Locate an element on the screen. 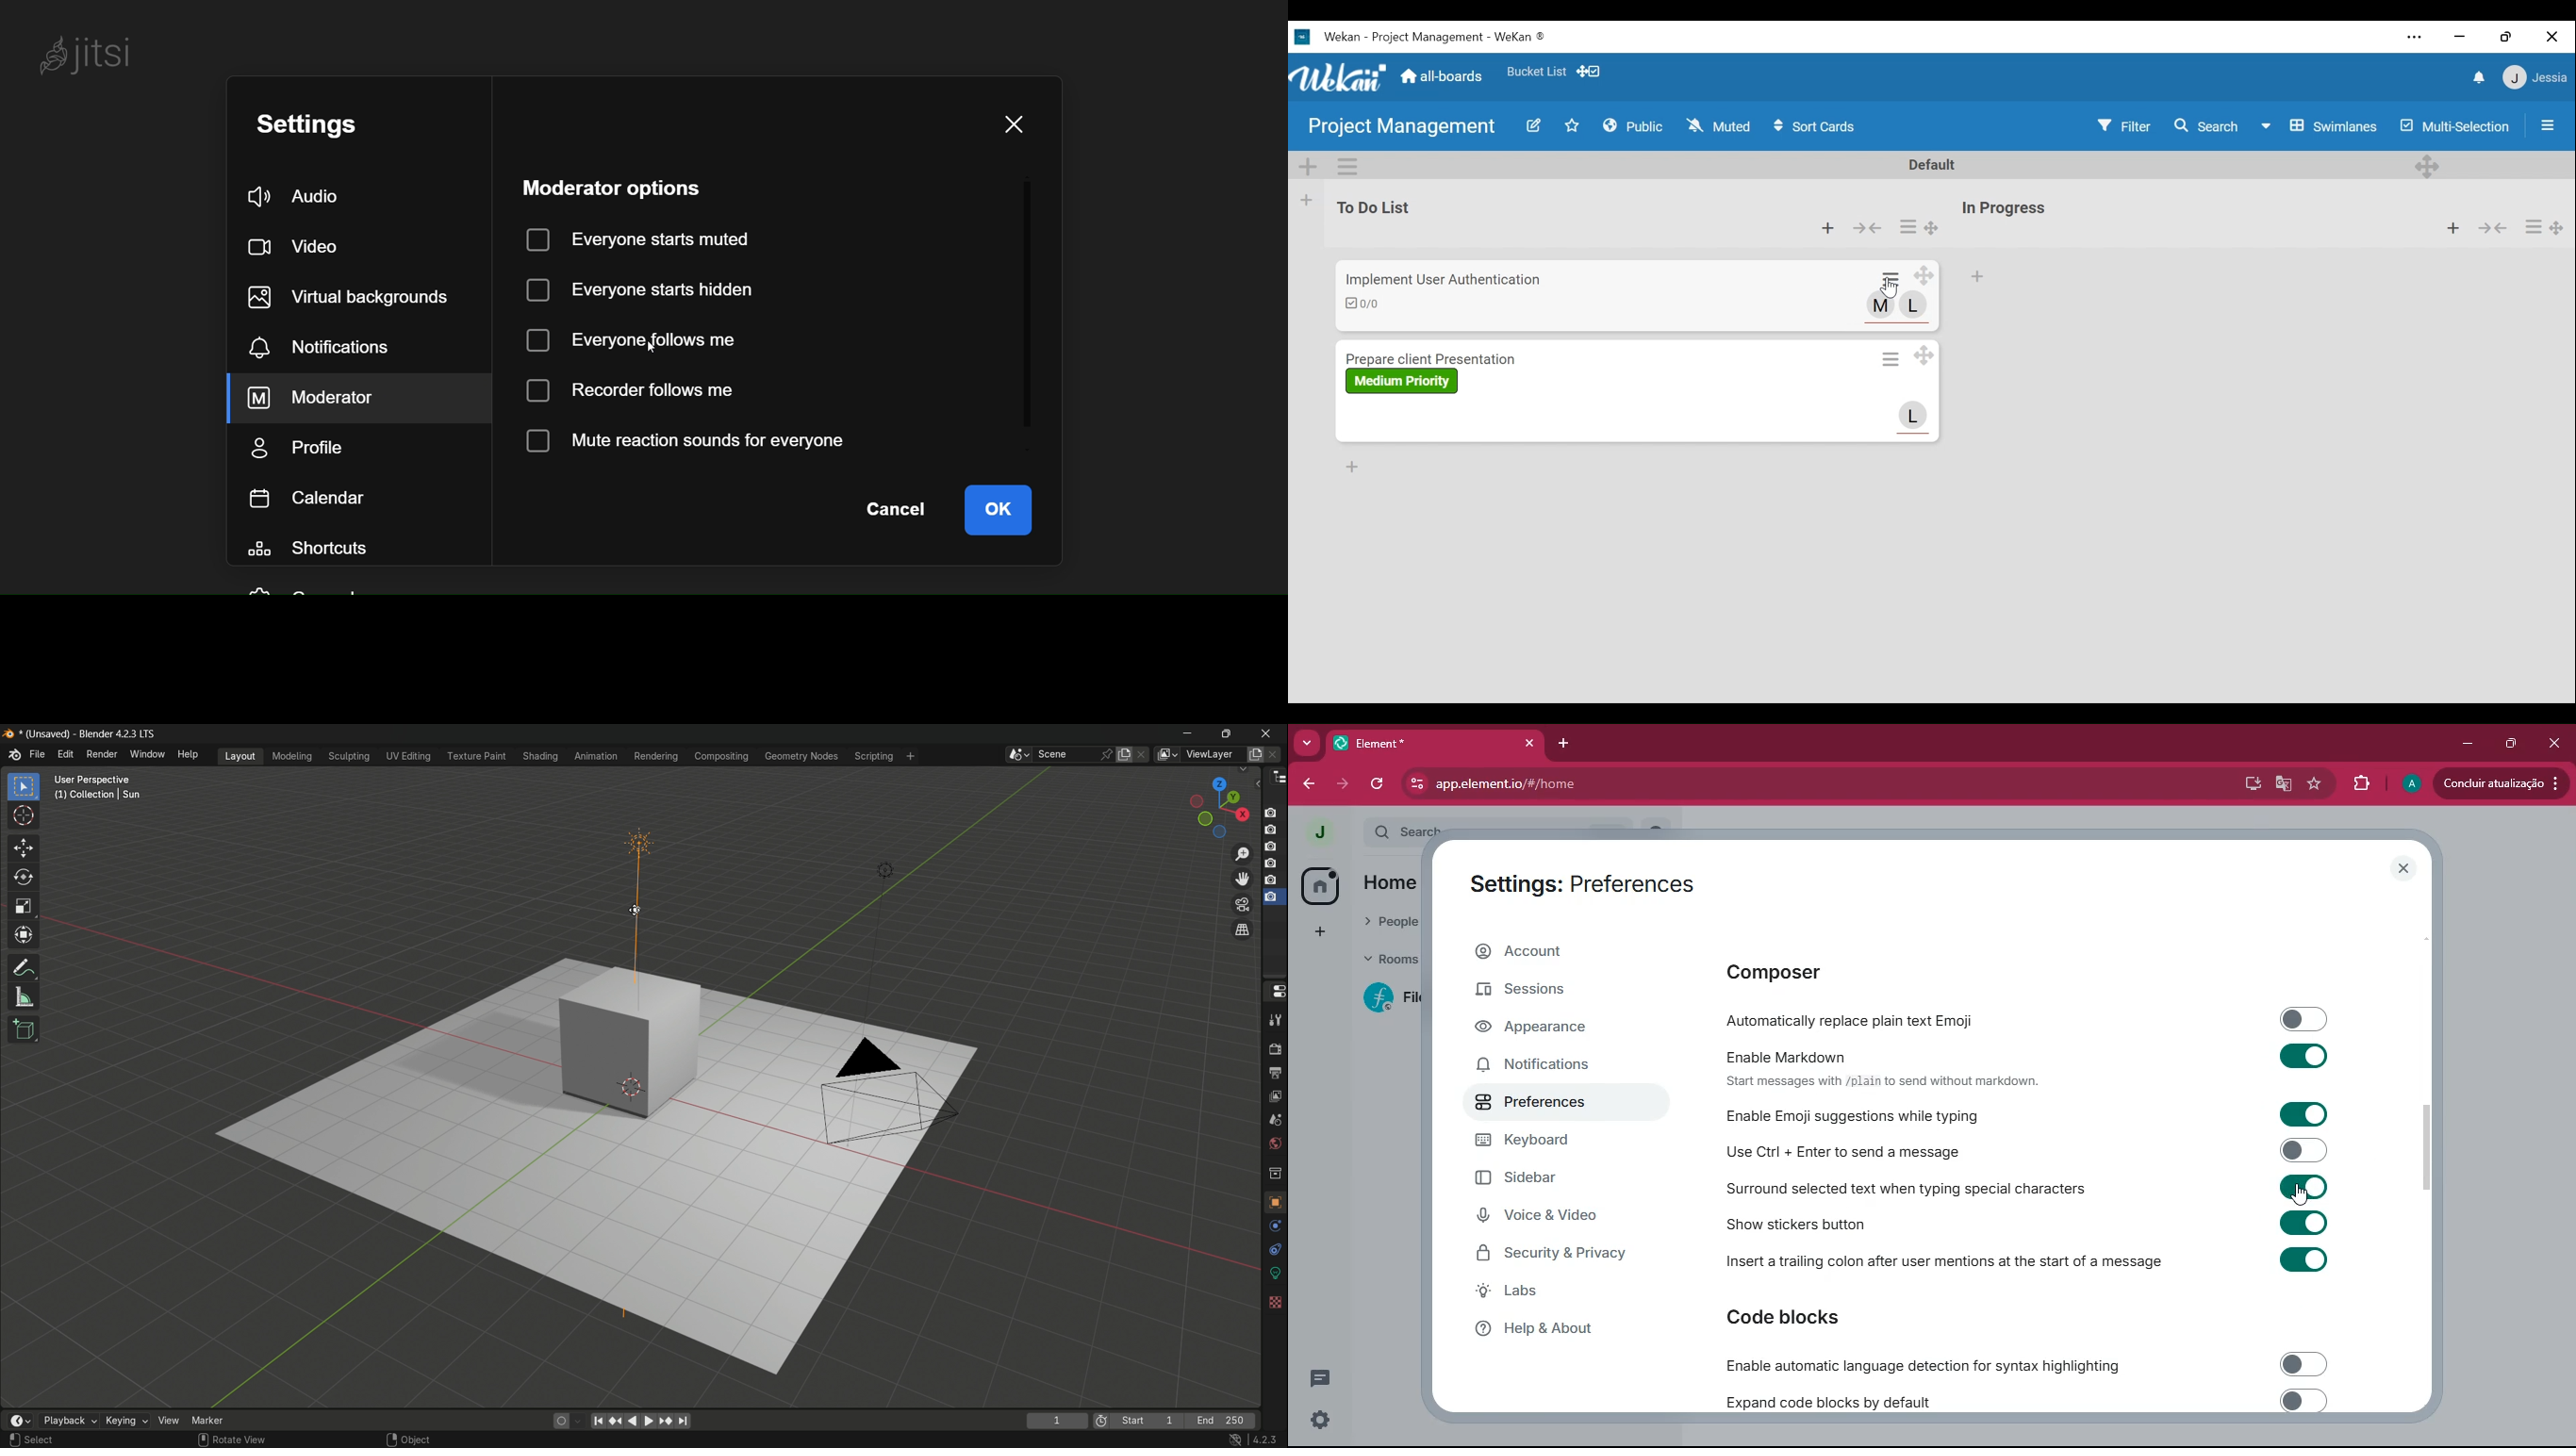 Image resolution: width=2576 pixels, height=1456 pixels. List Name is located at coordinates (1371, 207).